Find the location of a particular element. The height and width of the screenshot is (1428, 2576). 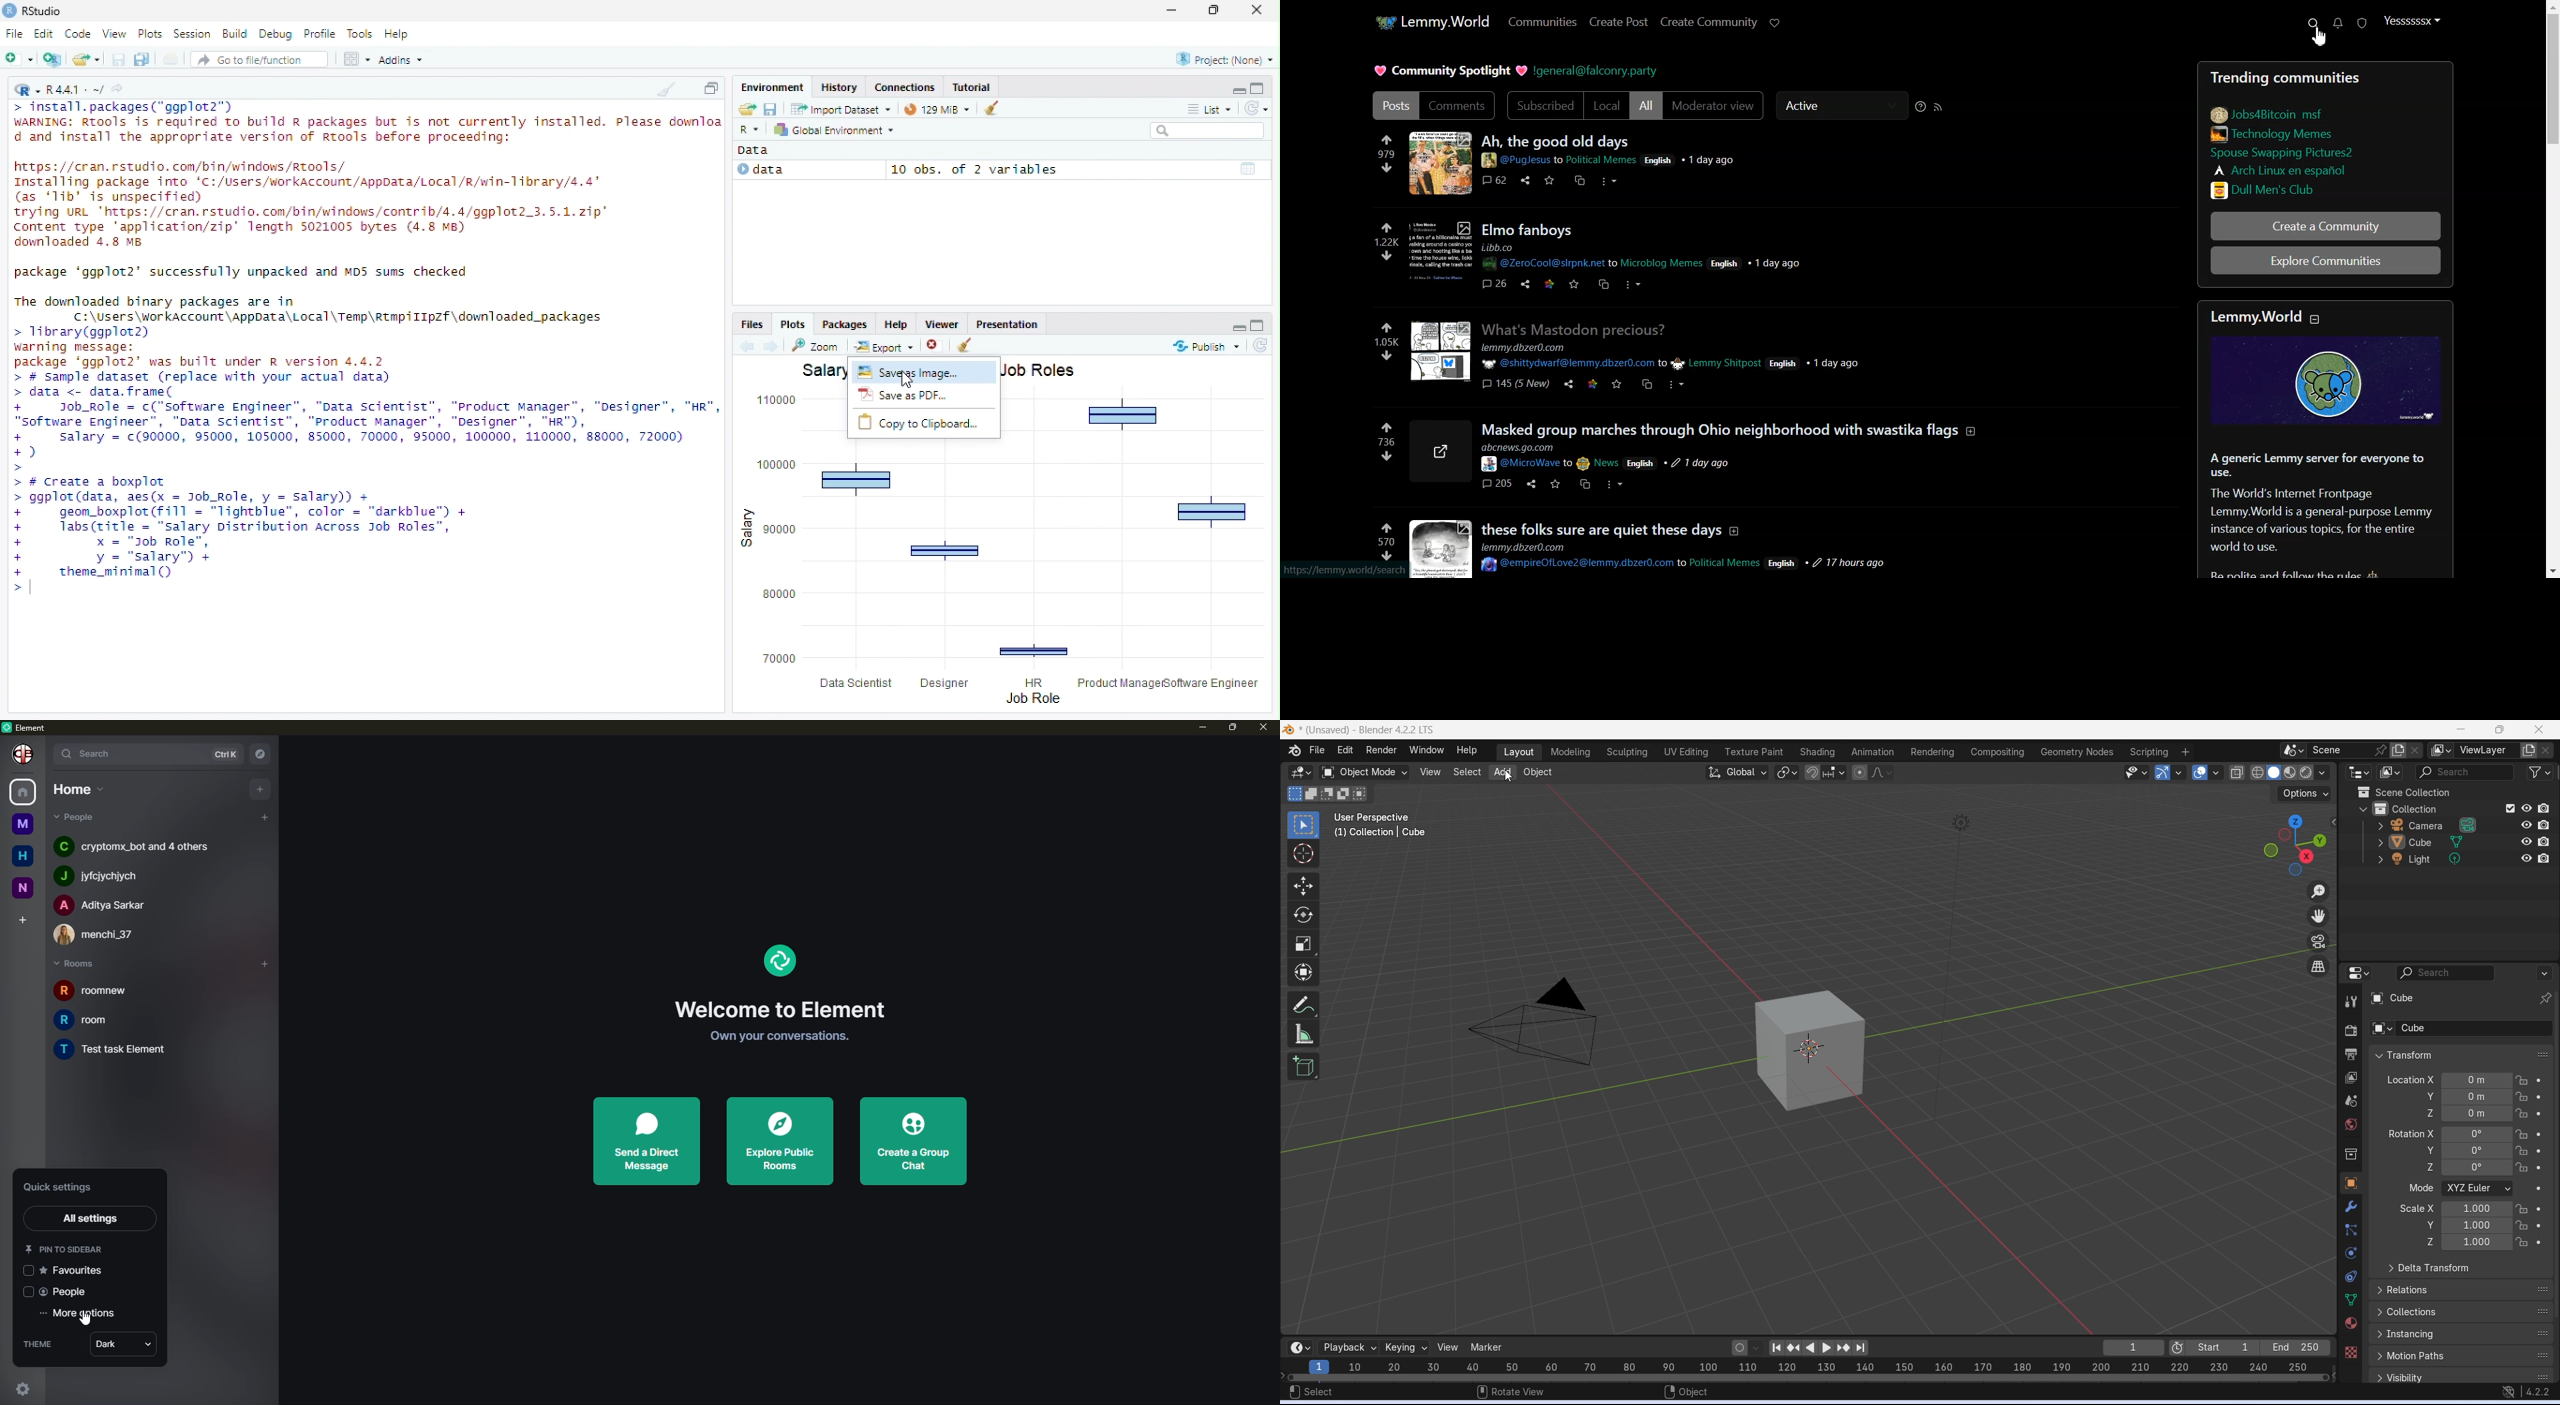

minimize is located at coordinates (1195, 728).